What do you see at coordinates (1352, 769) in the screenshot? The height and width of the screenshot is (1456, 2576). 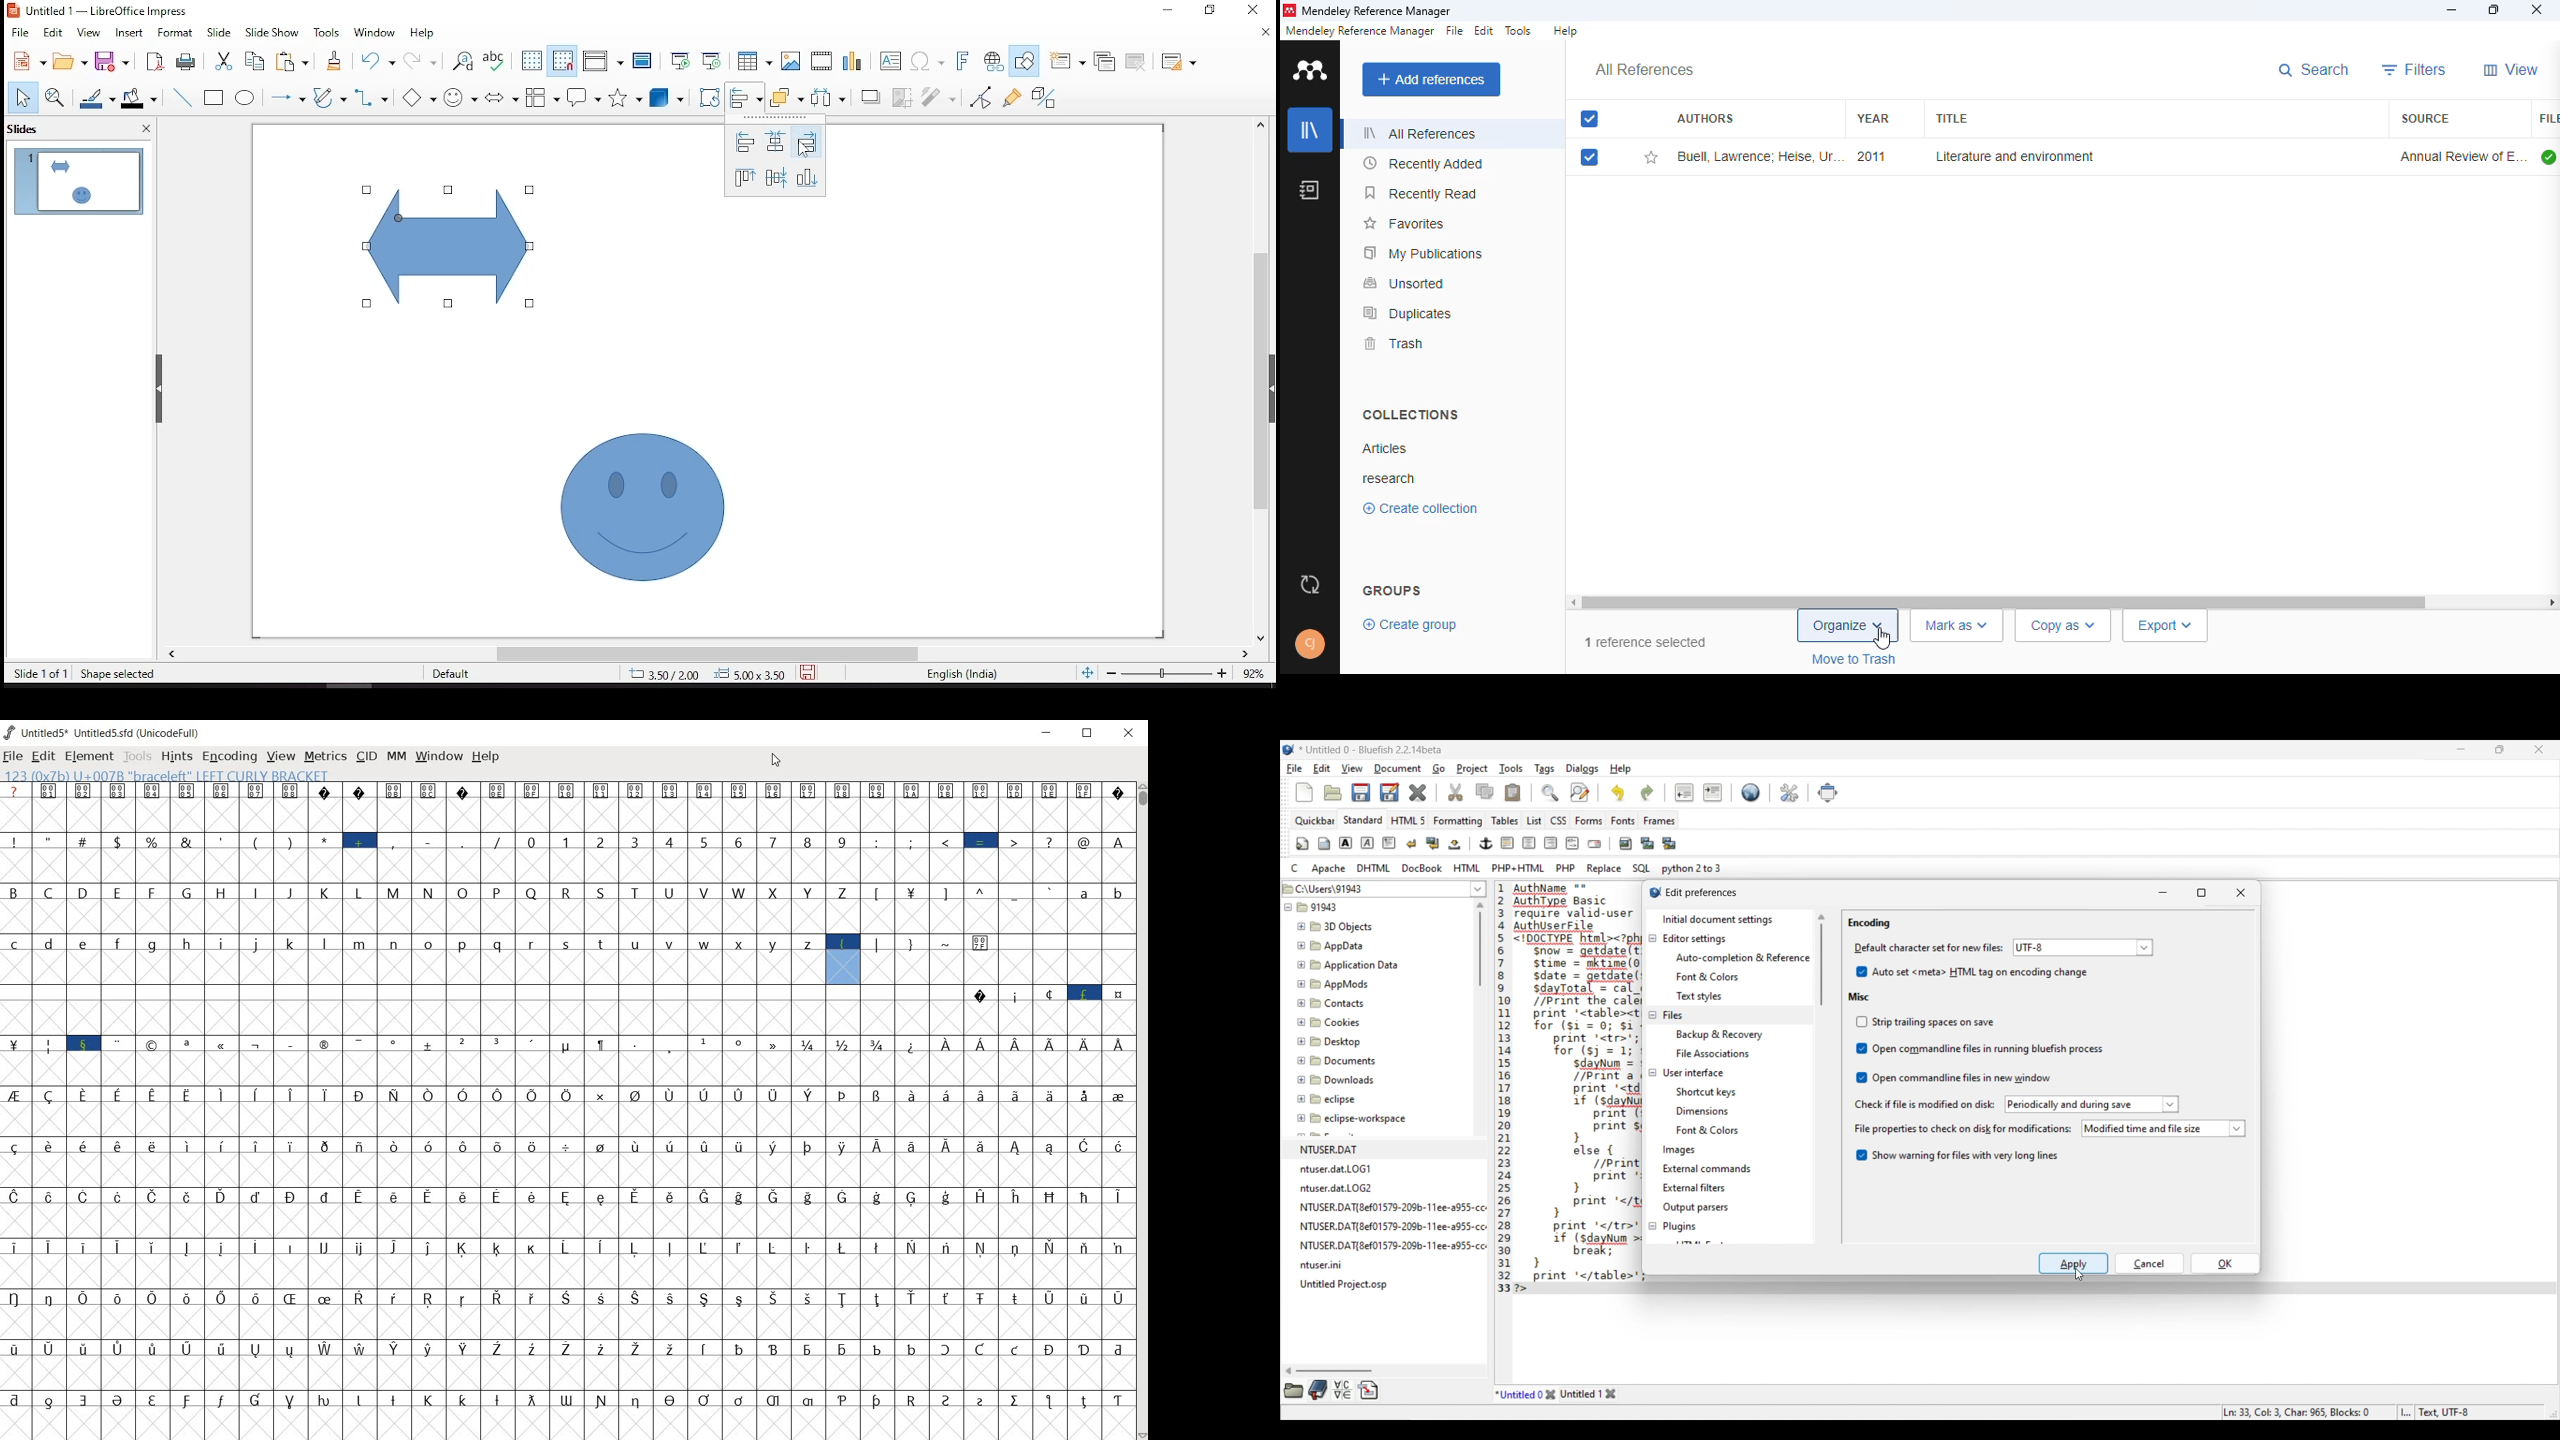 I see `View menu` at bounding box center [1352, 769].